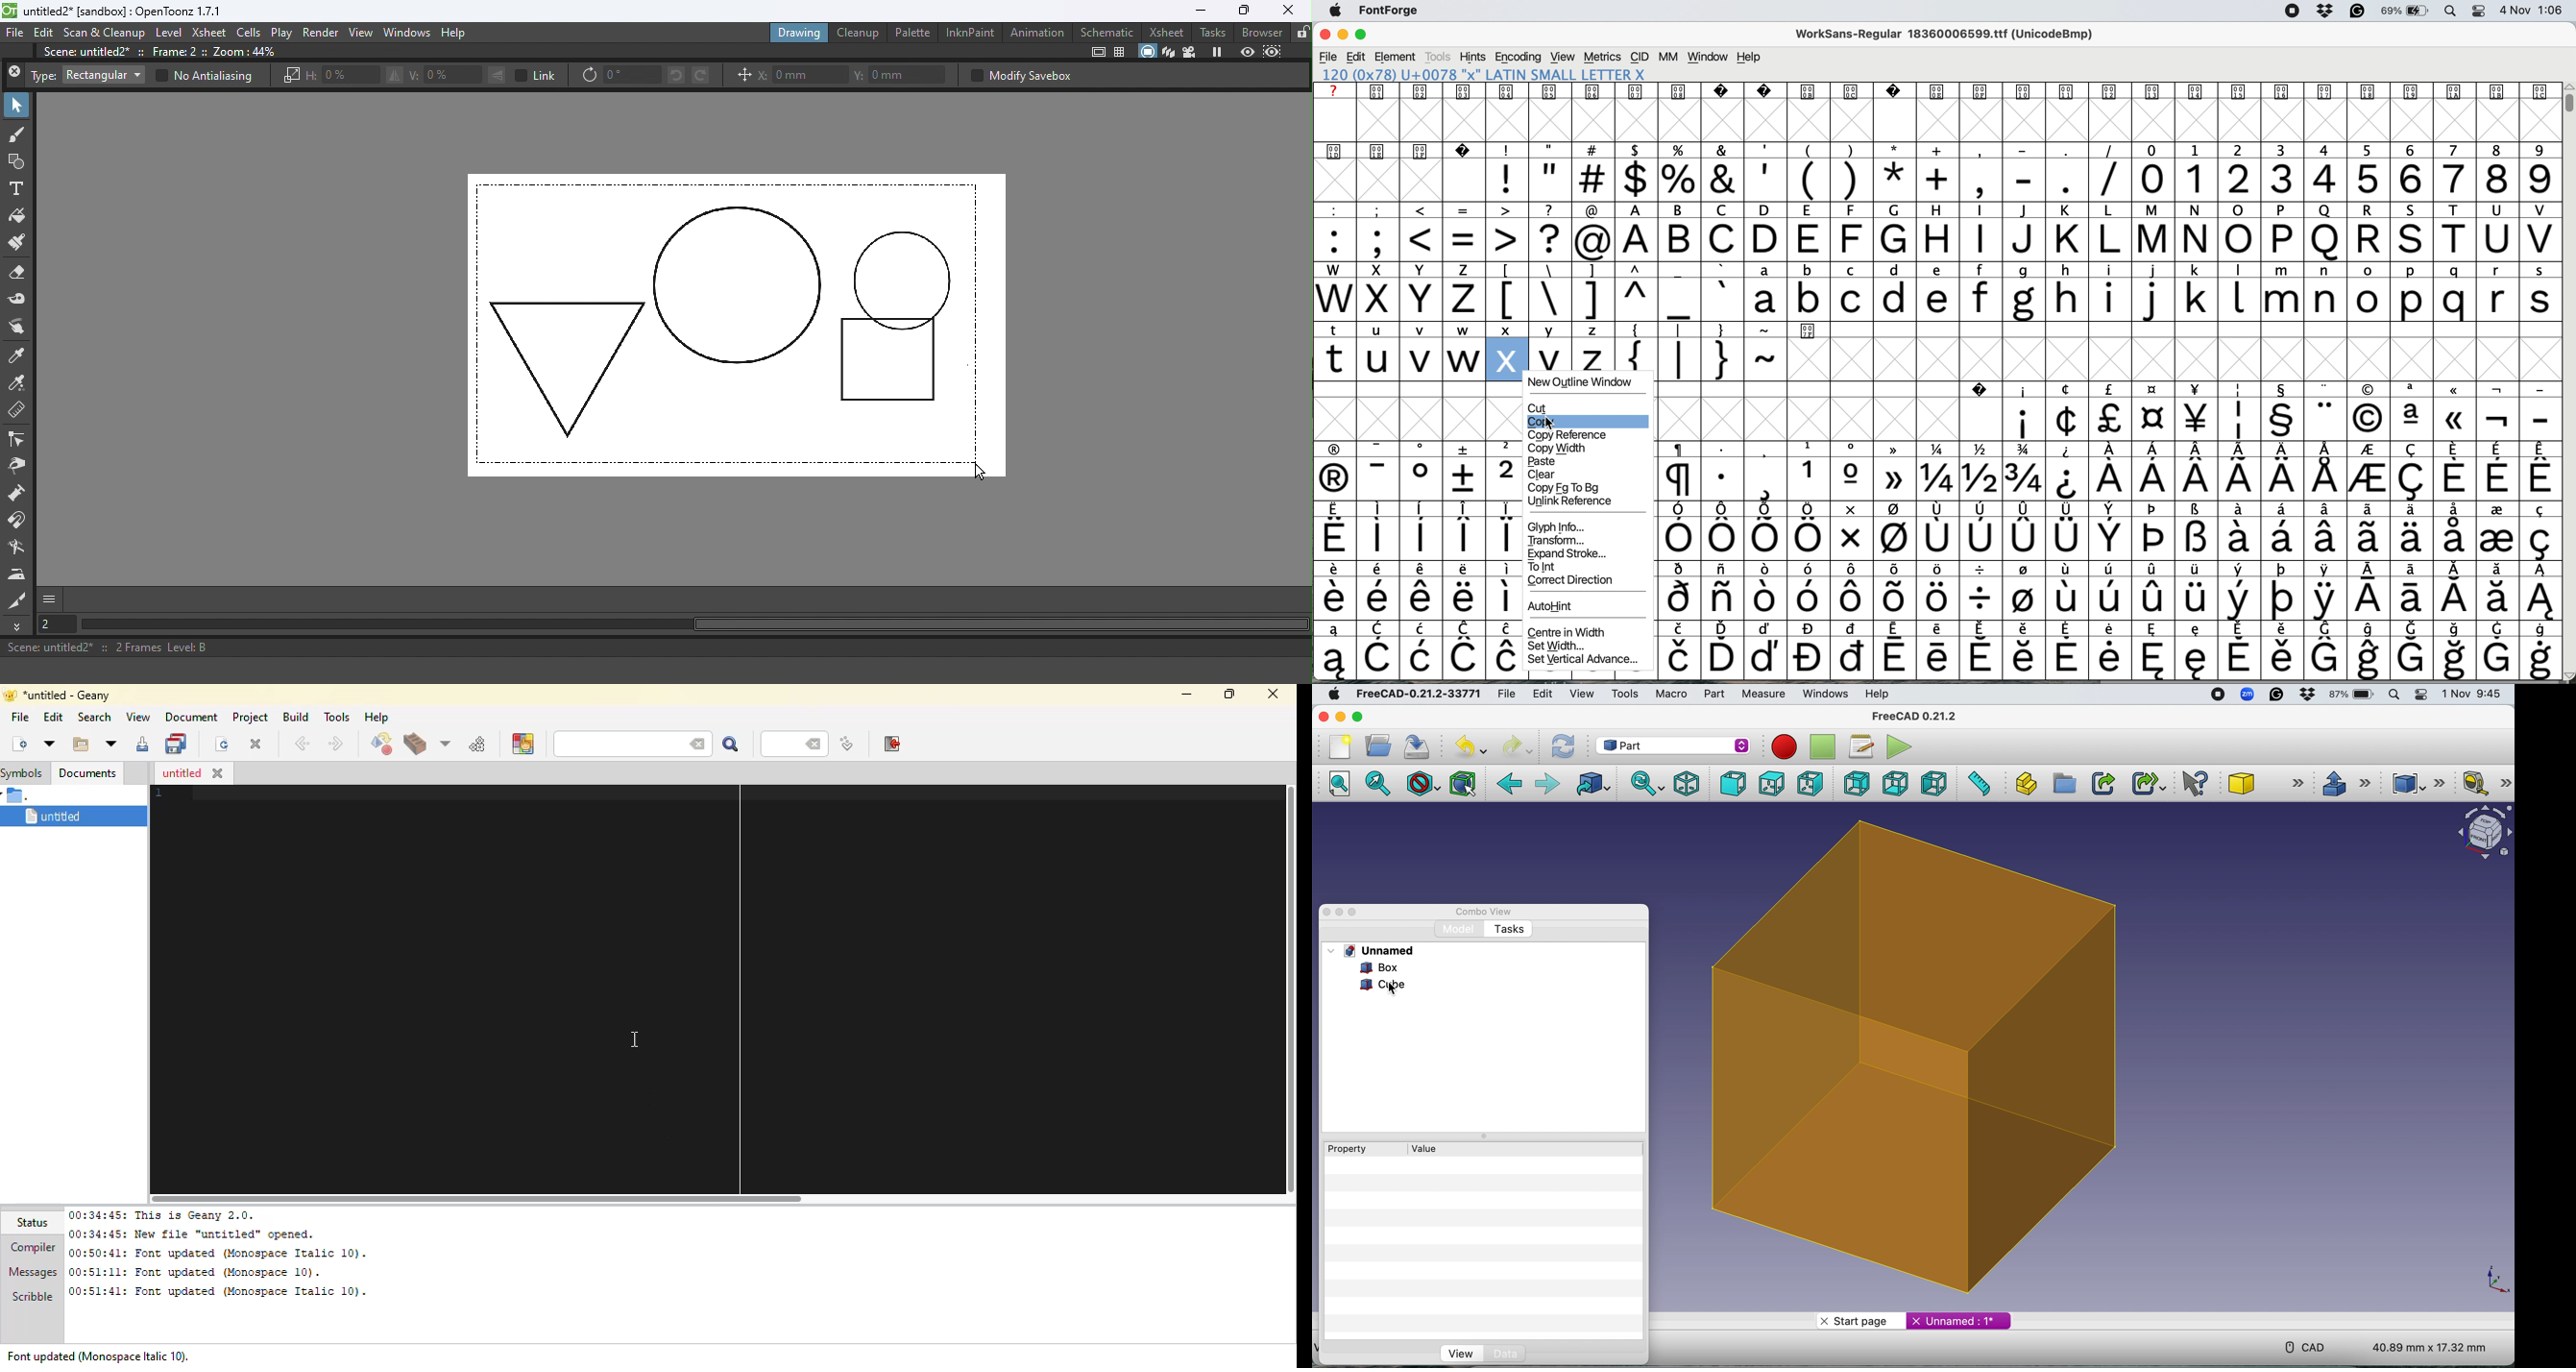  What do you see at coordinates (1370, 967) in the screenshot?
I see `Box` at bounding box center [1370, 967].